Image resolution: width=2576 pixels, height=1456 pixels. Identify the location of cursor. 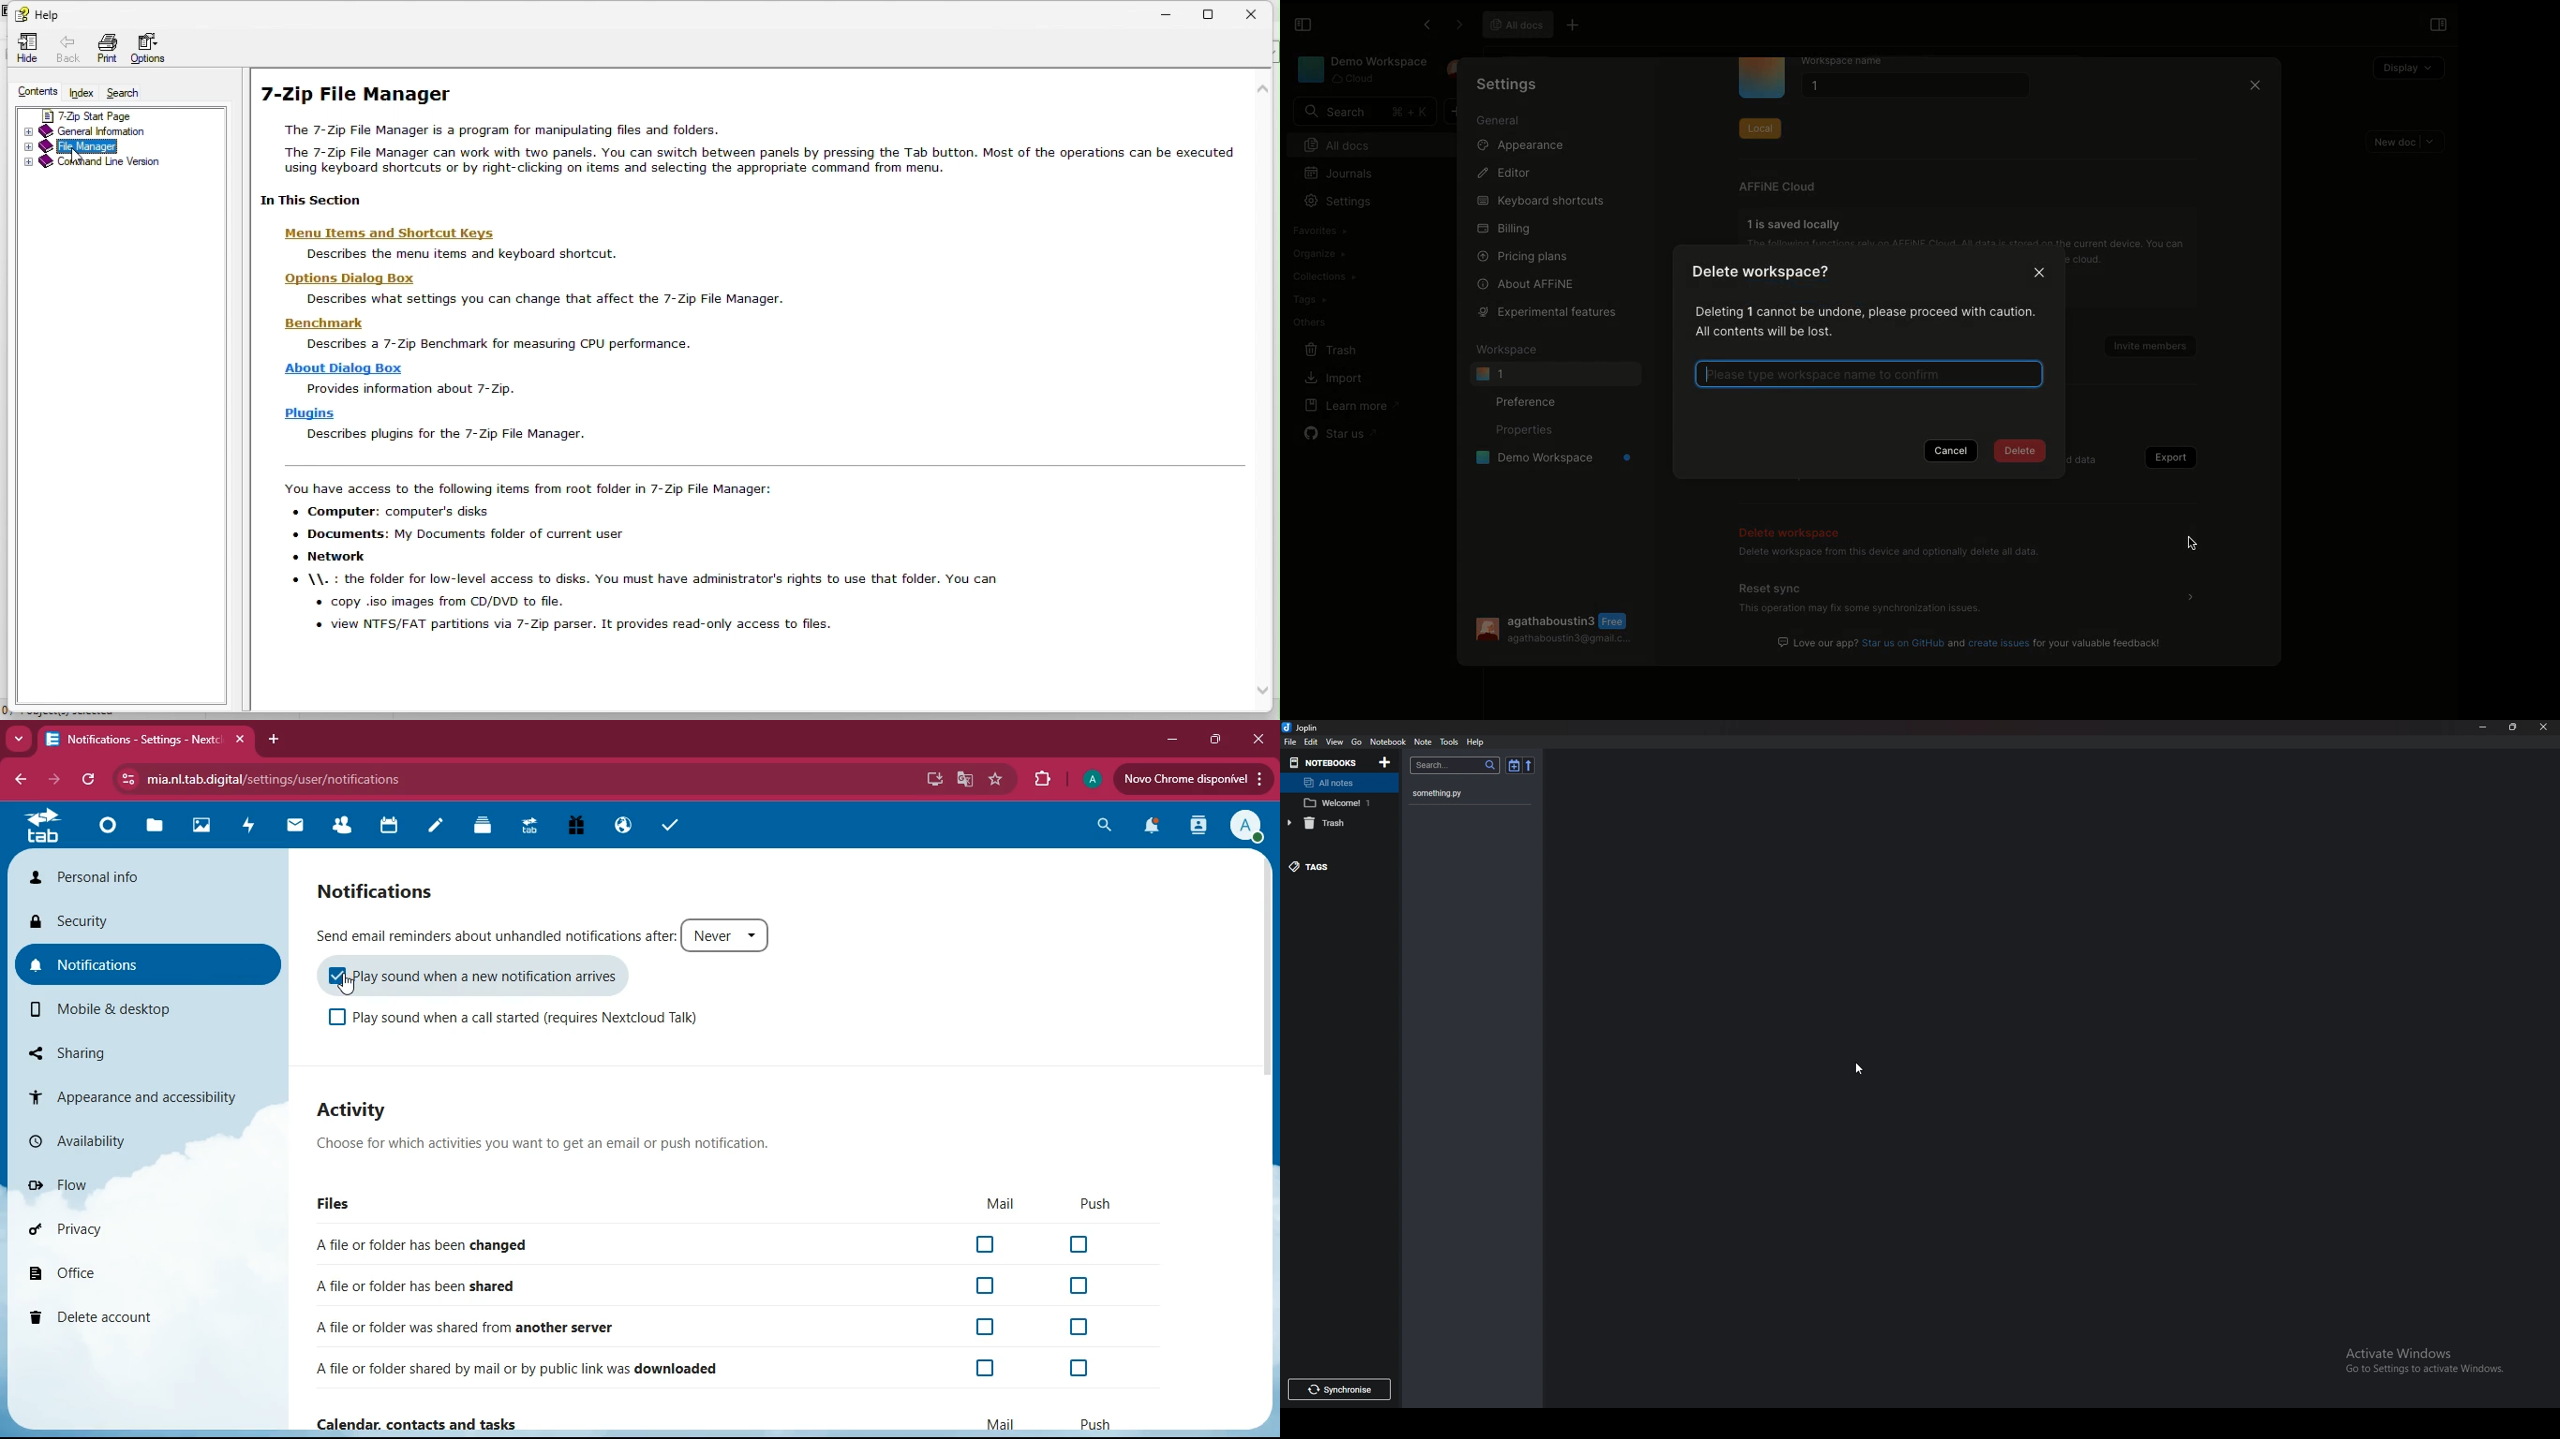
(77, 157).